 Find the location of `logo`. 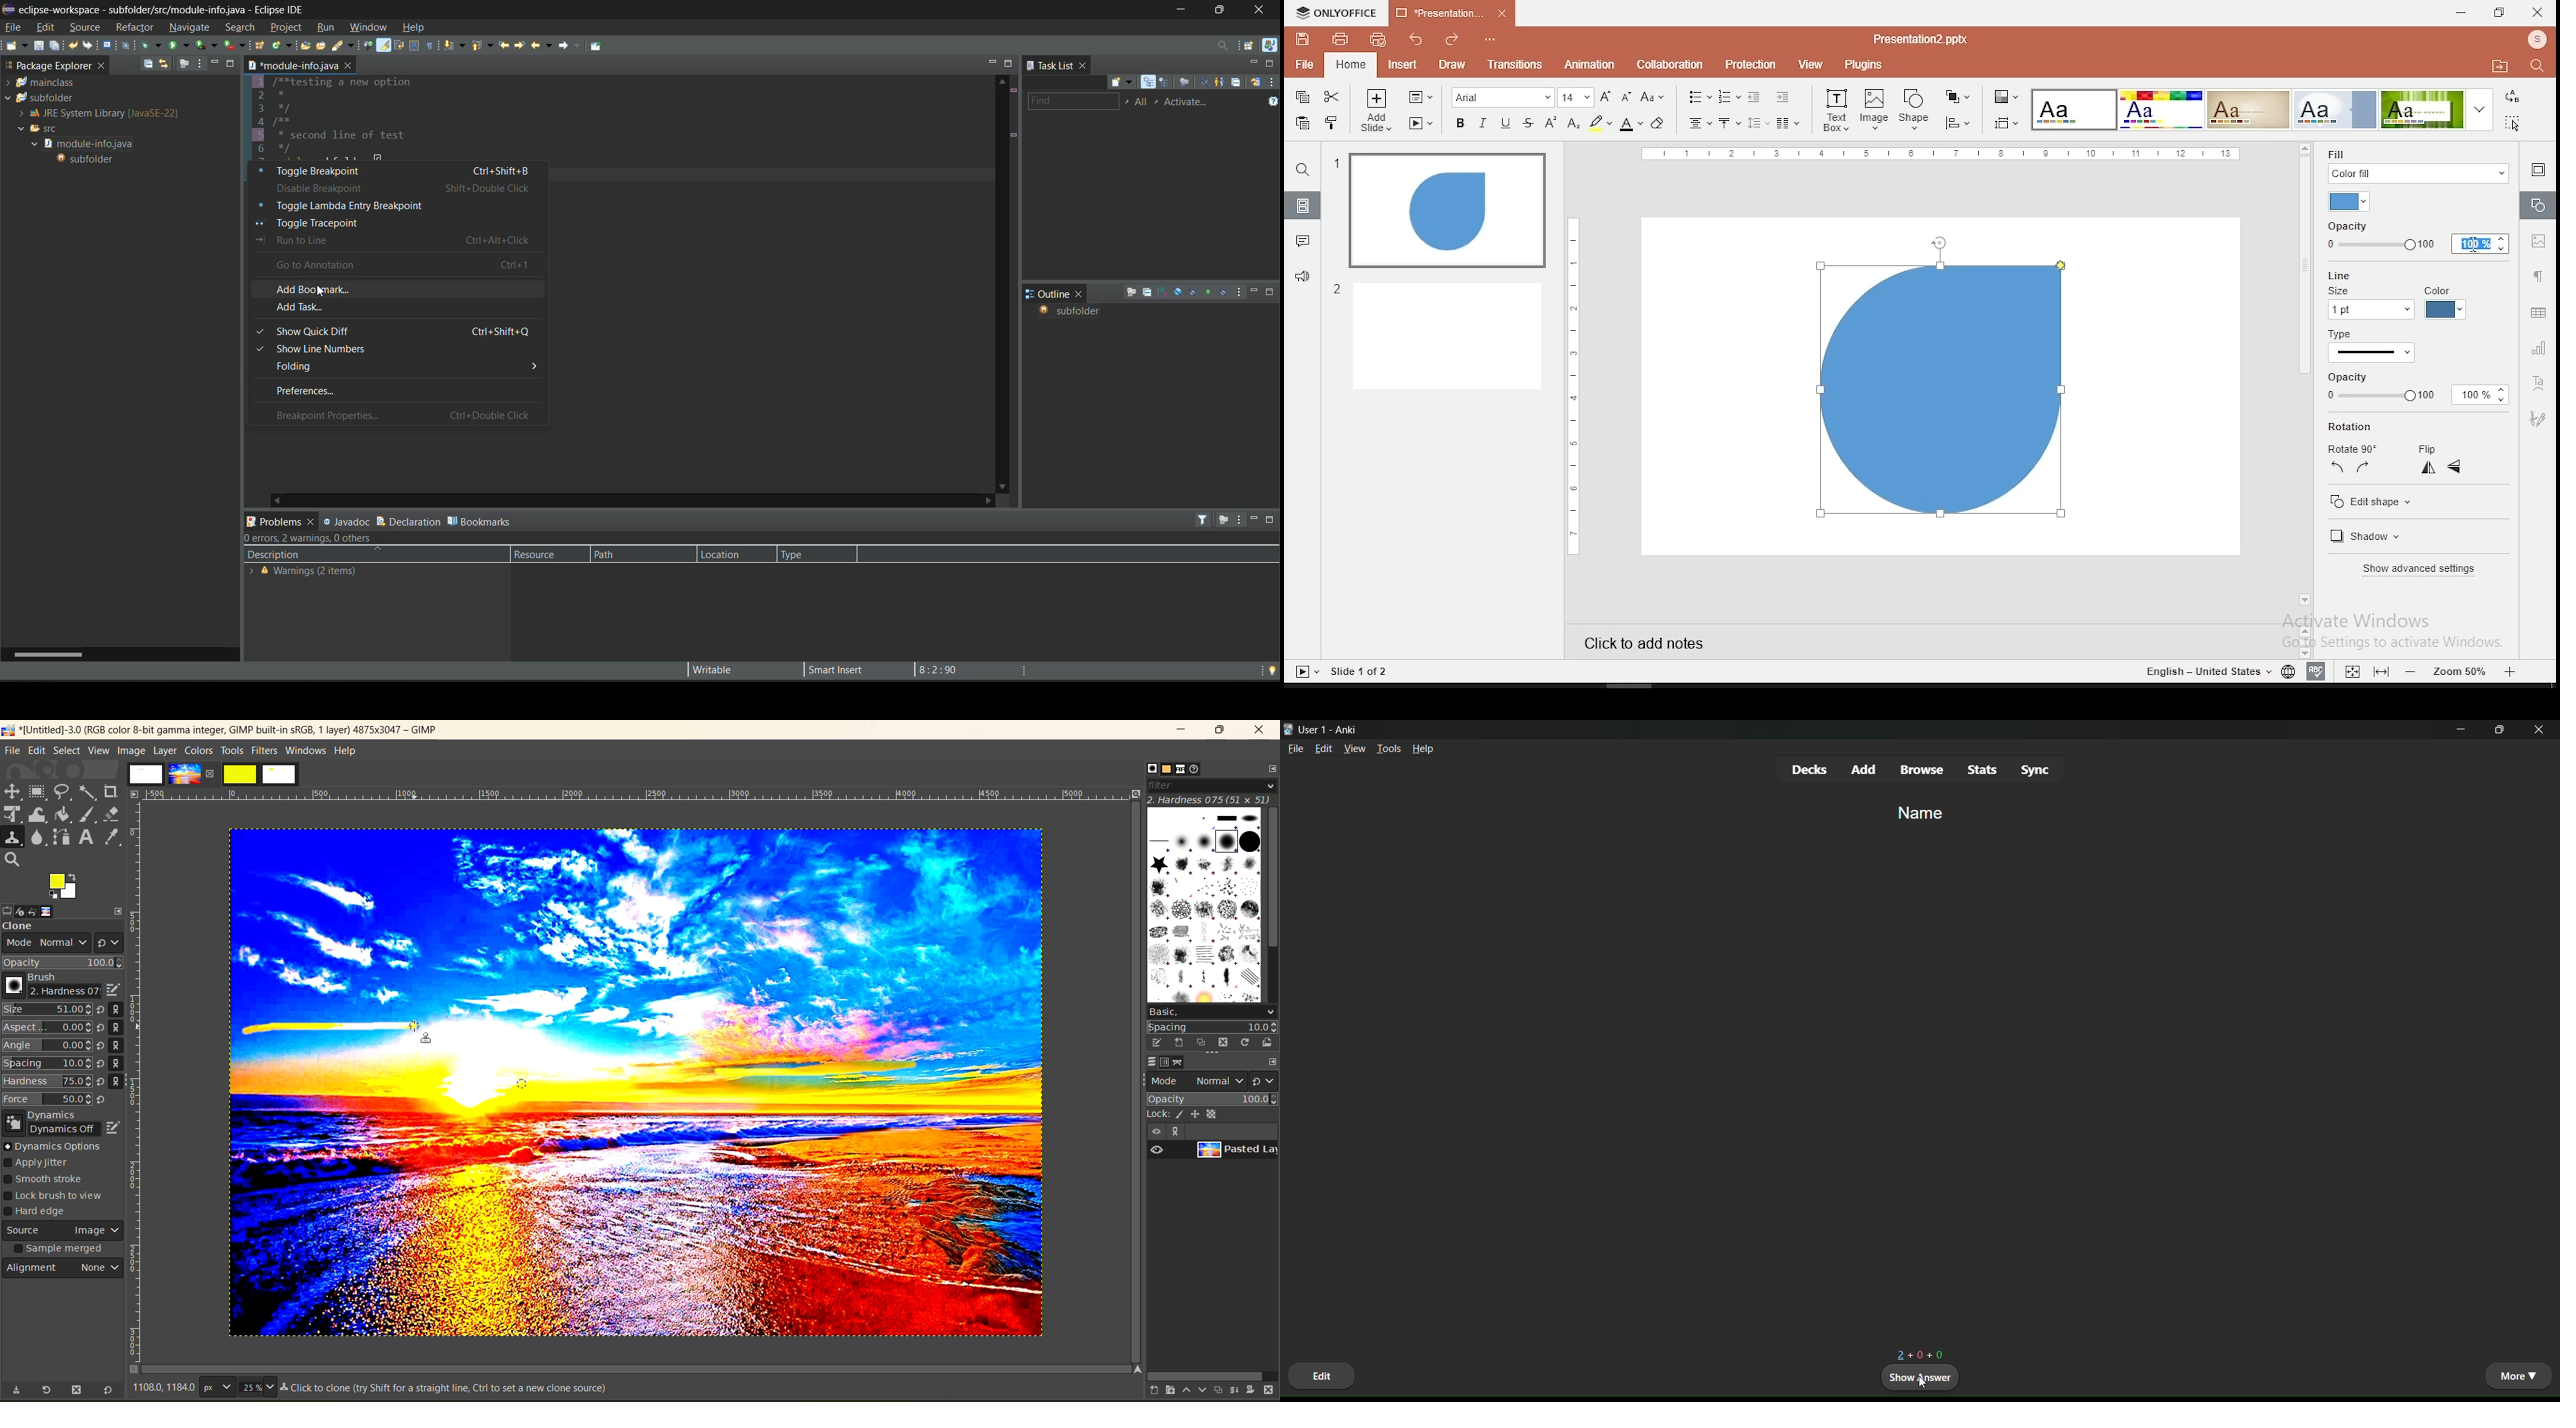

logo is located at coordinates (1287, 728).